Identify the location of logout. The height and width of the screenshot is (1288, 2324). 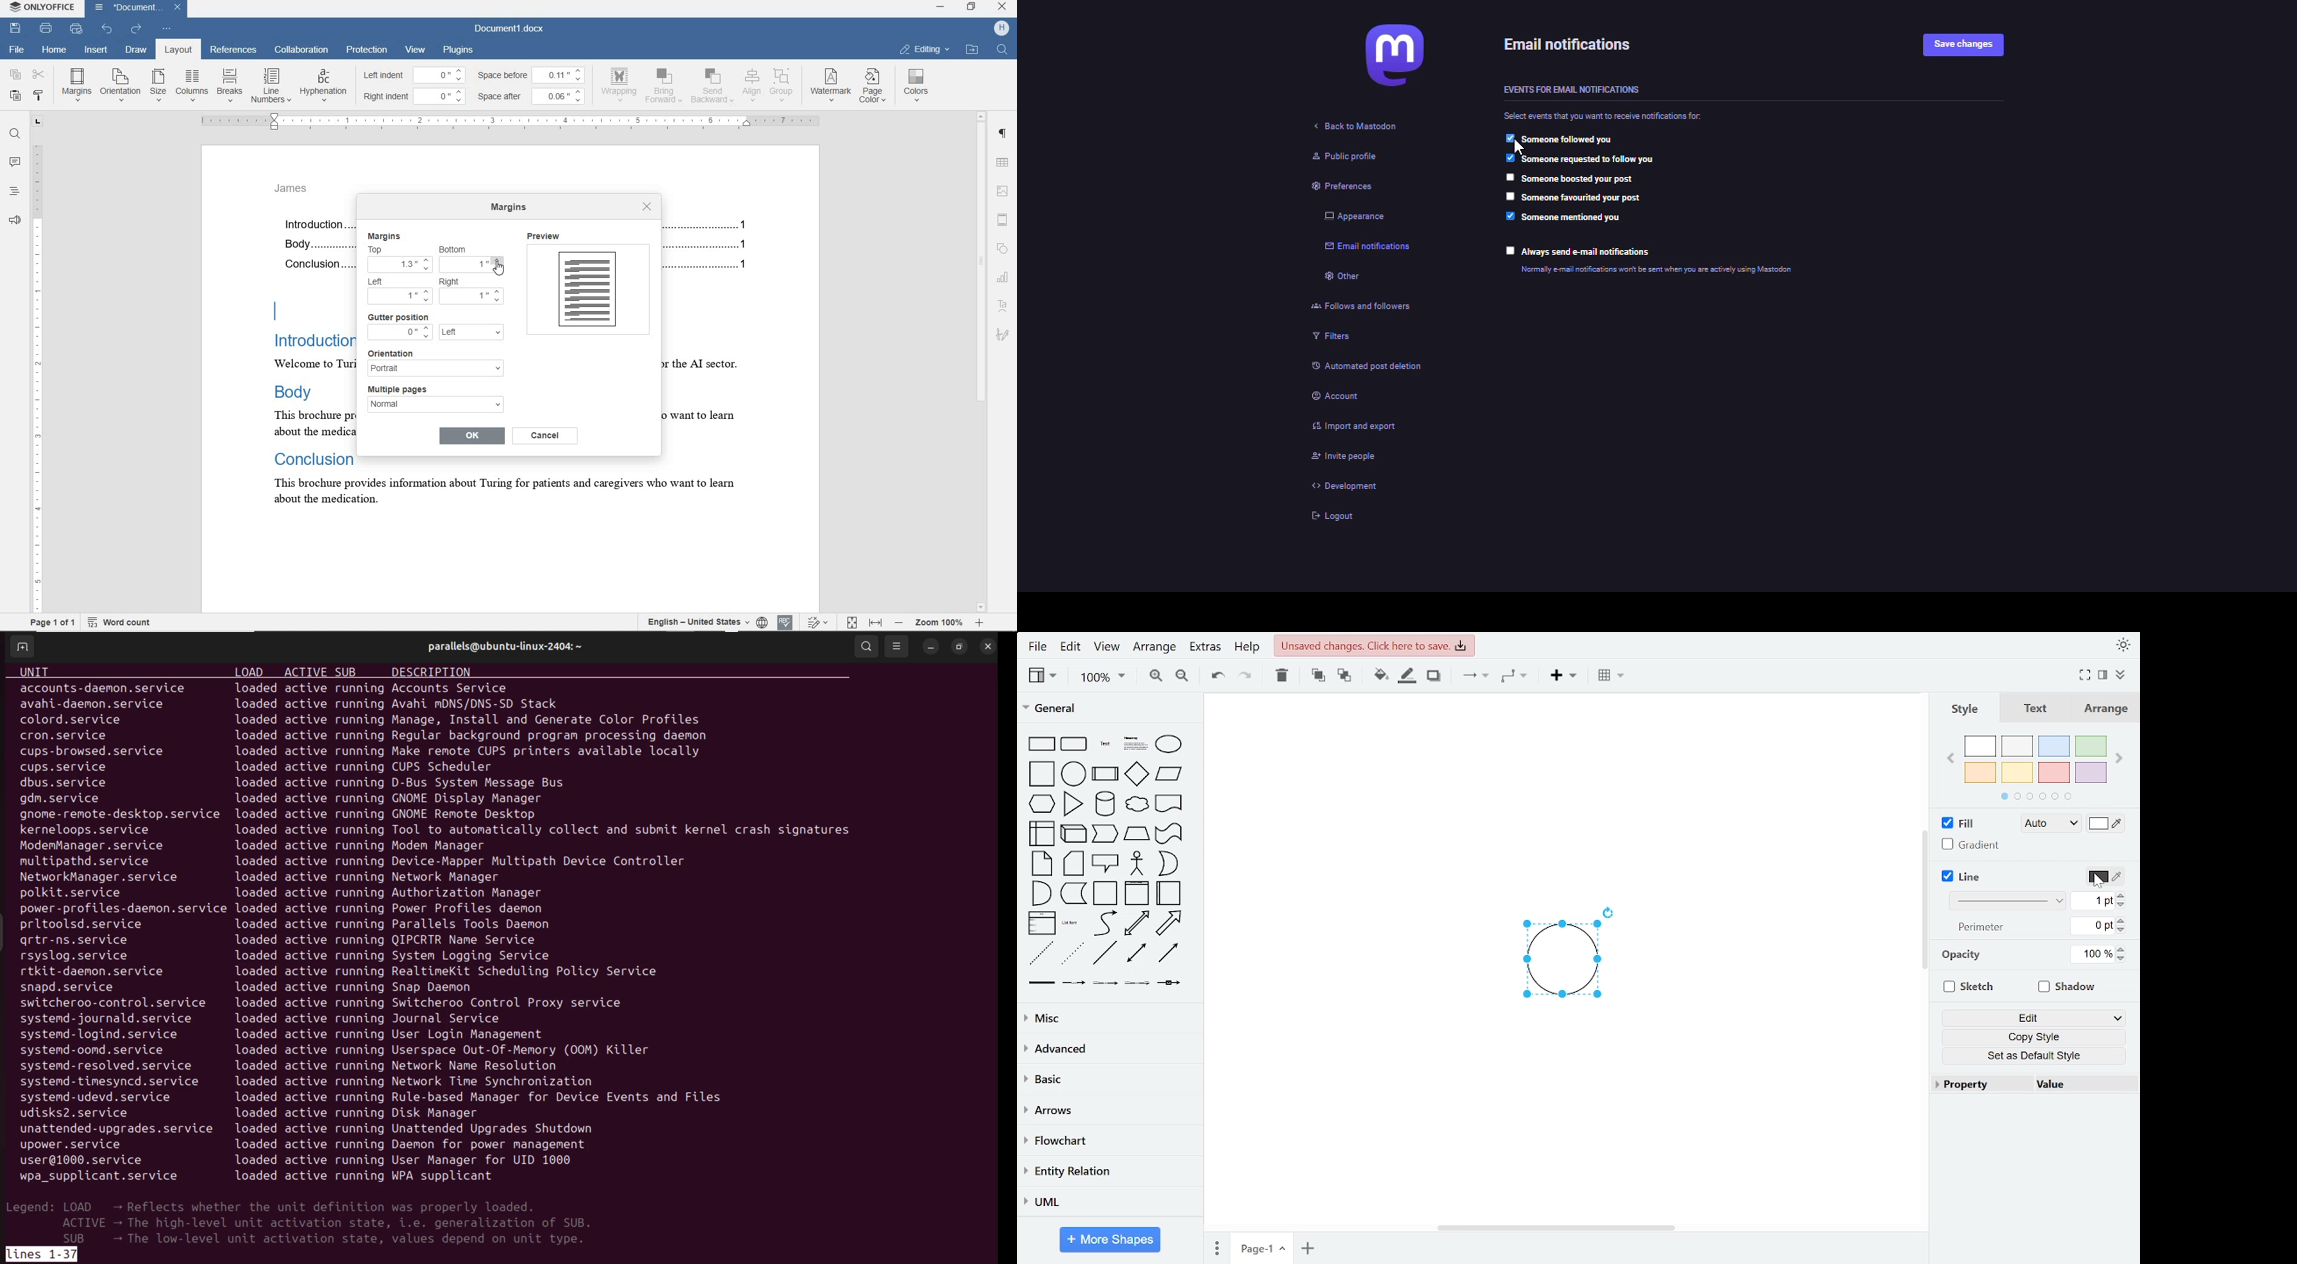
(1332, 514).